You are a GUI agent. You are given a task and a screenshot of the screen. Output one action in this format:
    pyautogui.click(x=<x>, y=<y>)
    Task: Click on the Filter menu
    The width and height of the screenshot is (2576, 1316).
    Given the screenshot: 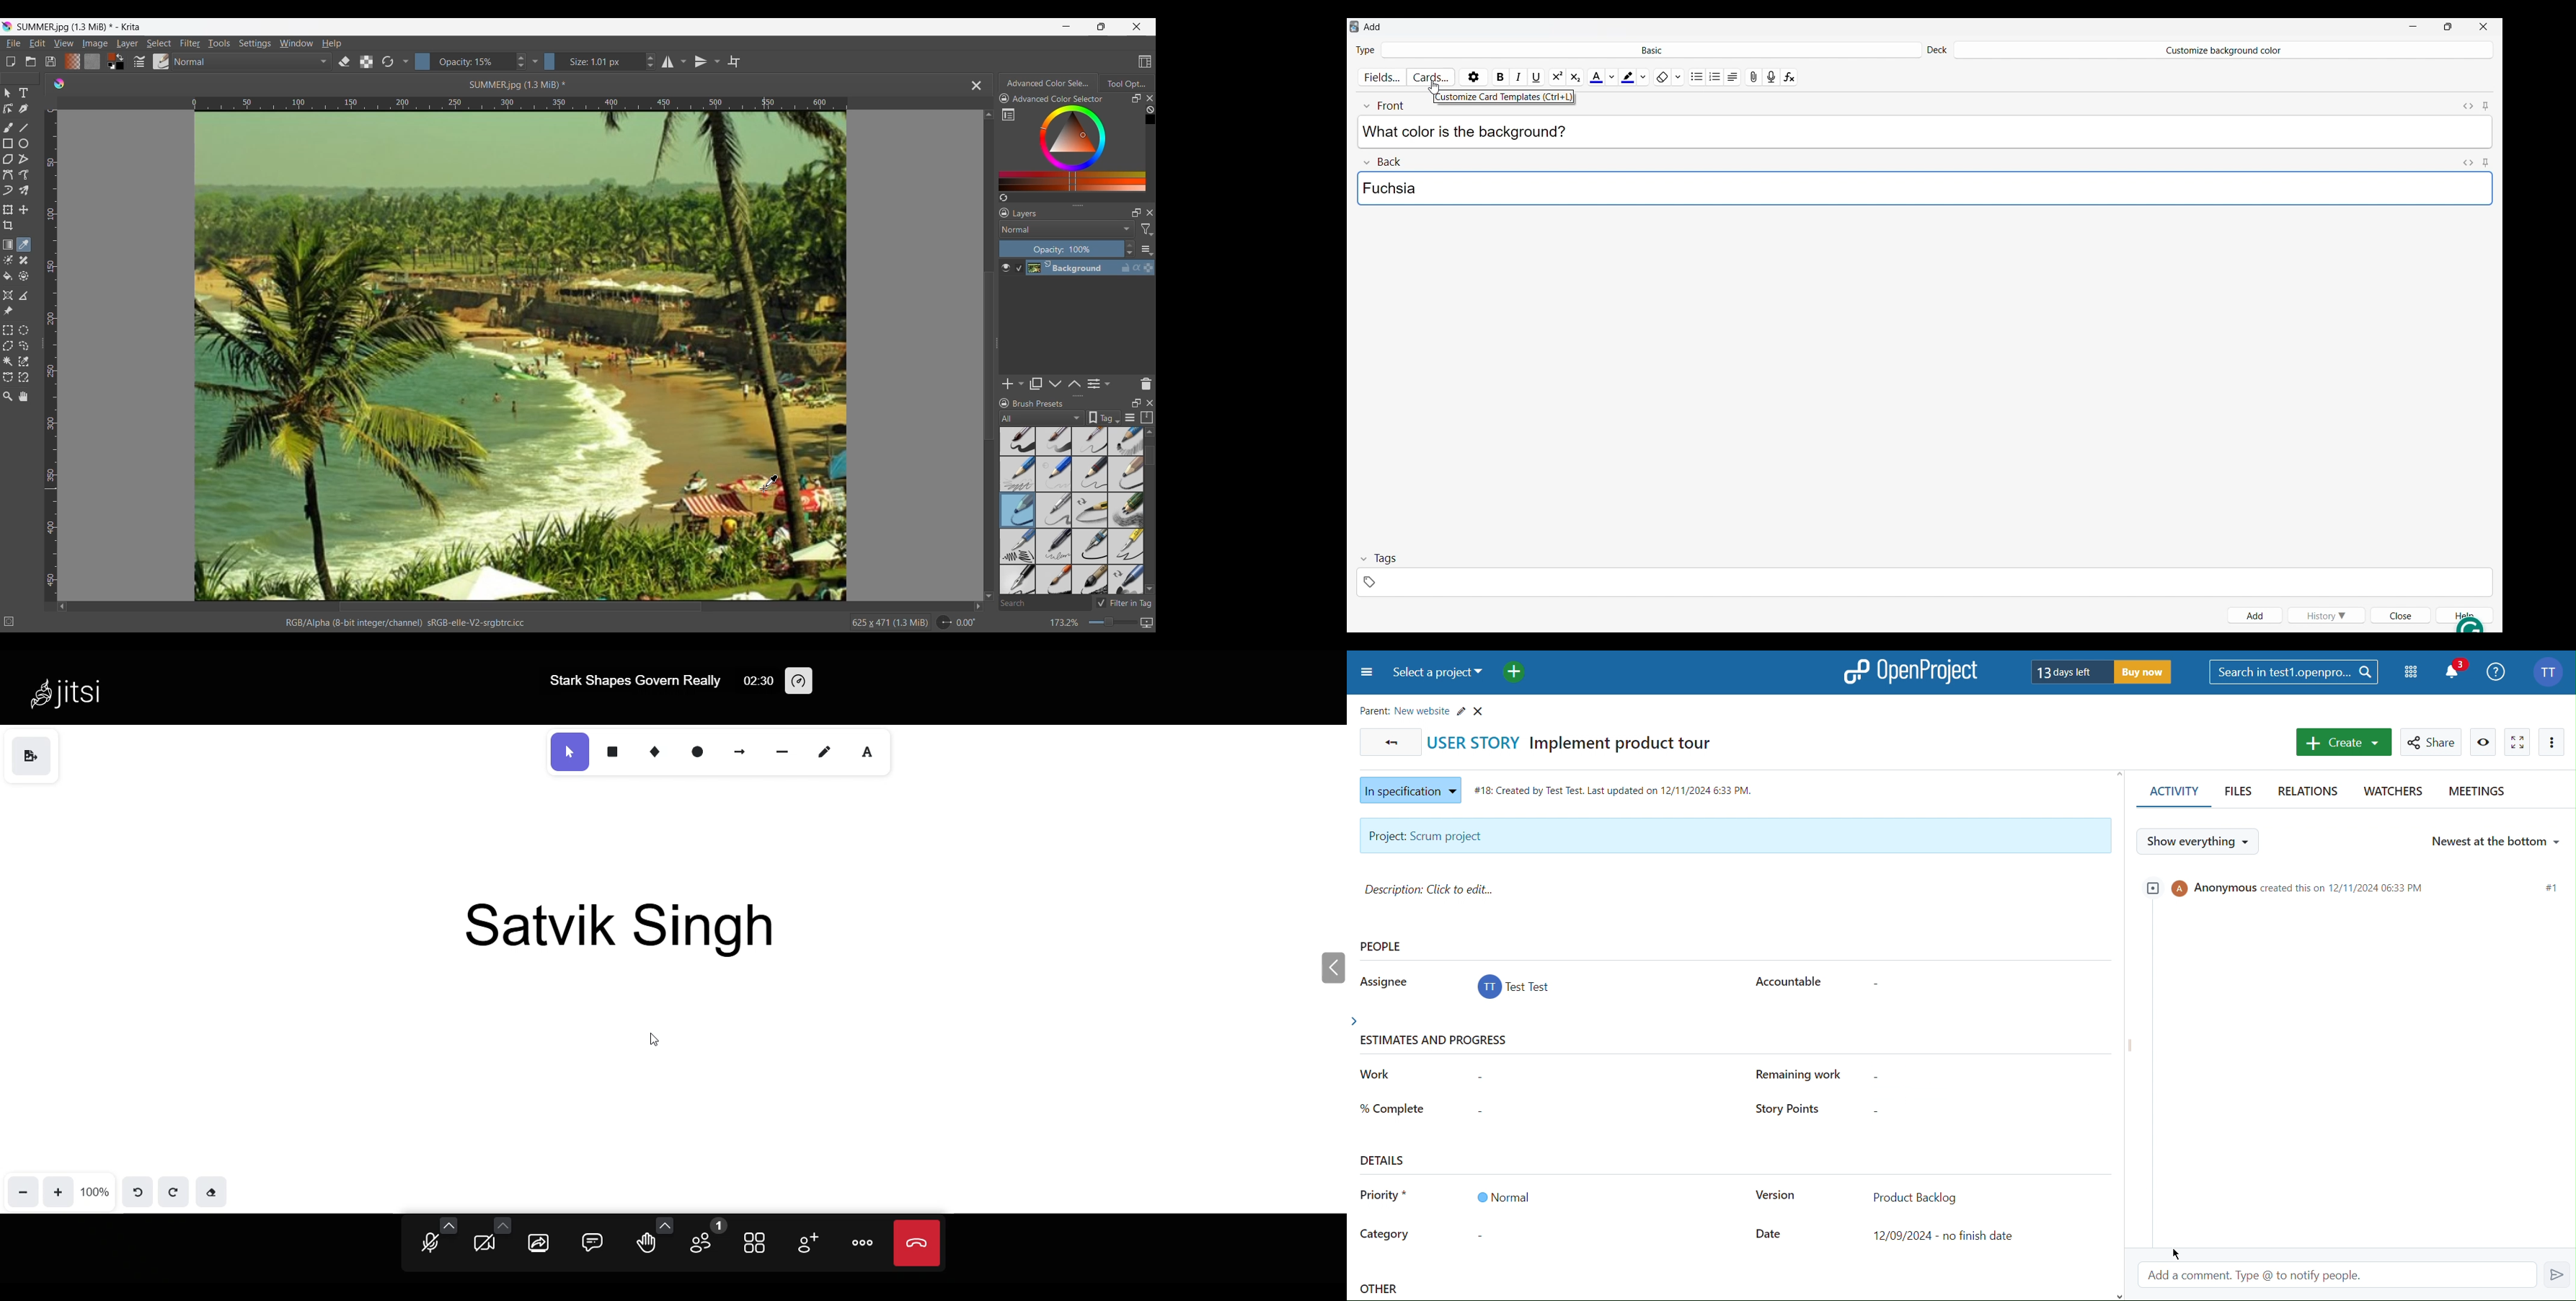 What is the action you would take?
    pyautogui.click(x=190, y=43)
    